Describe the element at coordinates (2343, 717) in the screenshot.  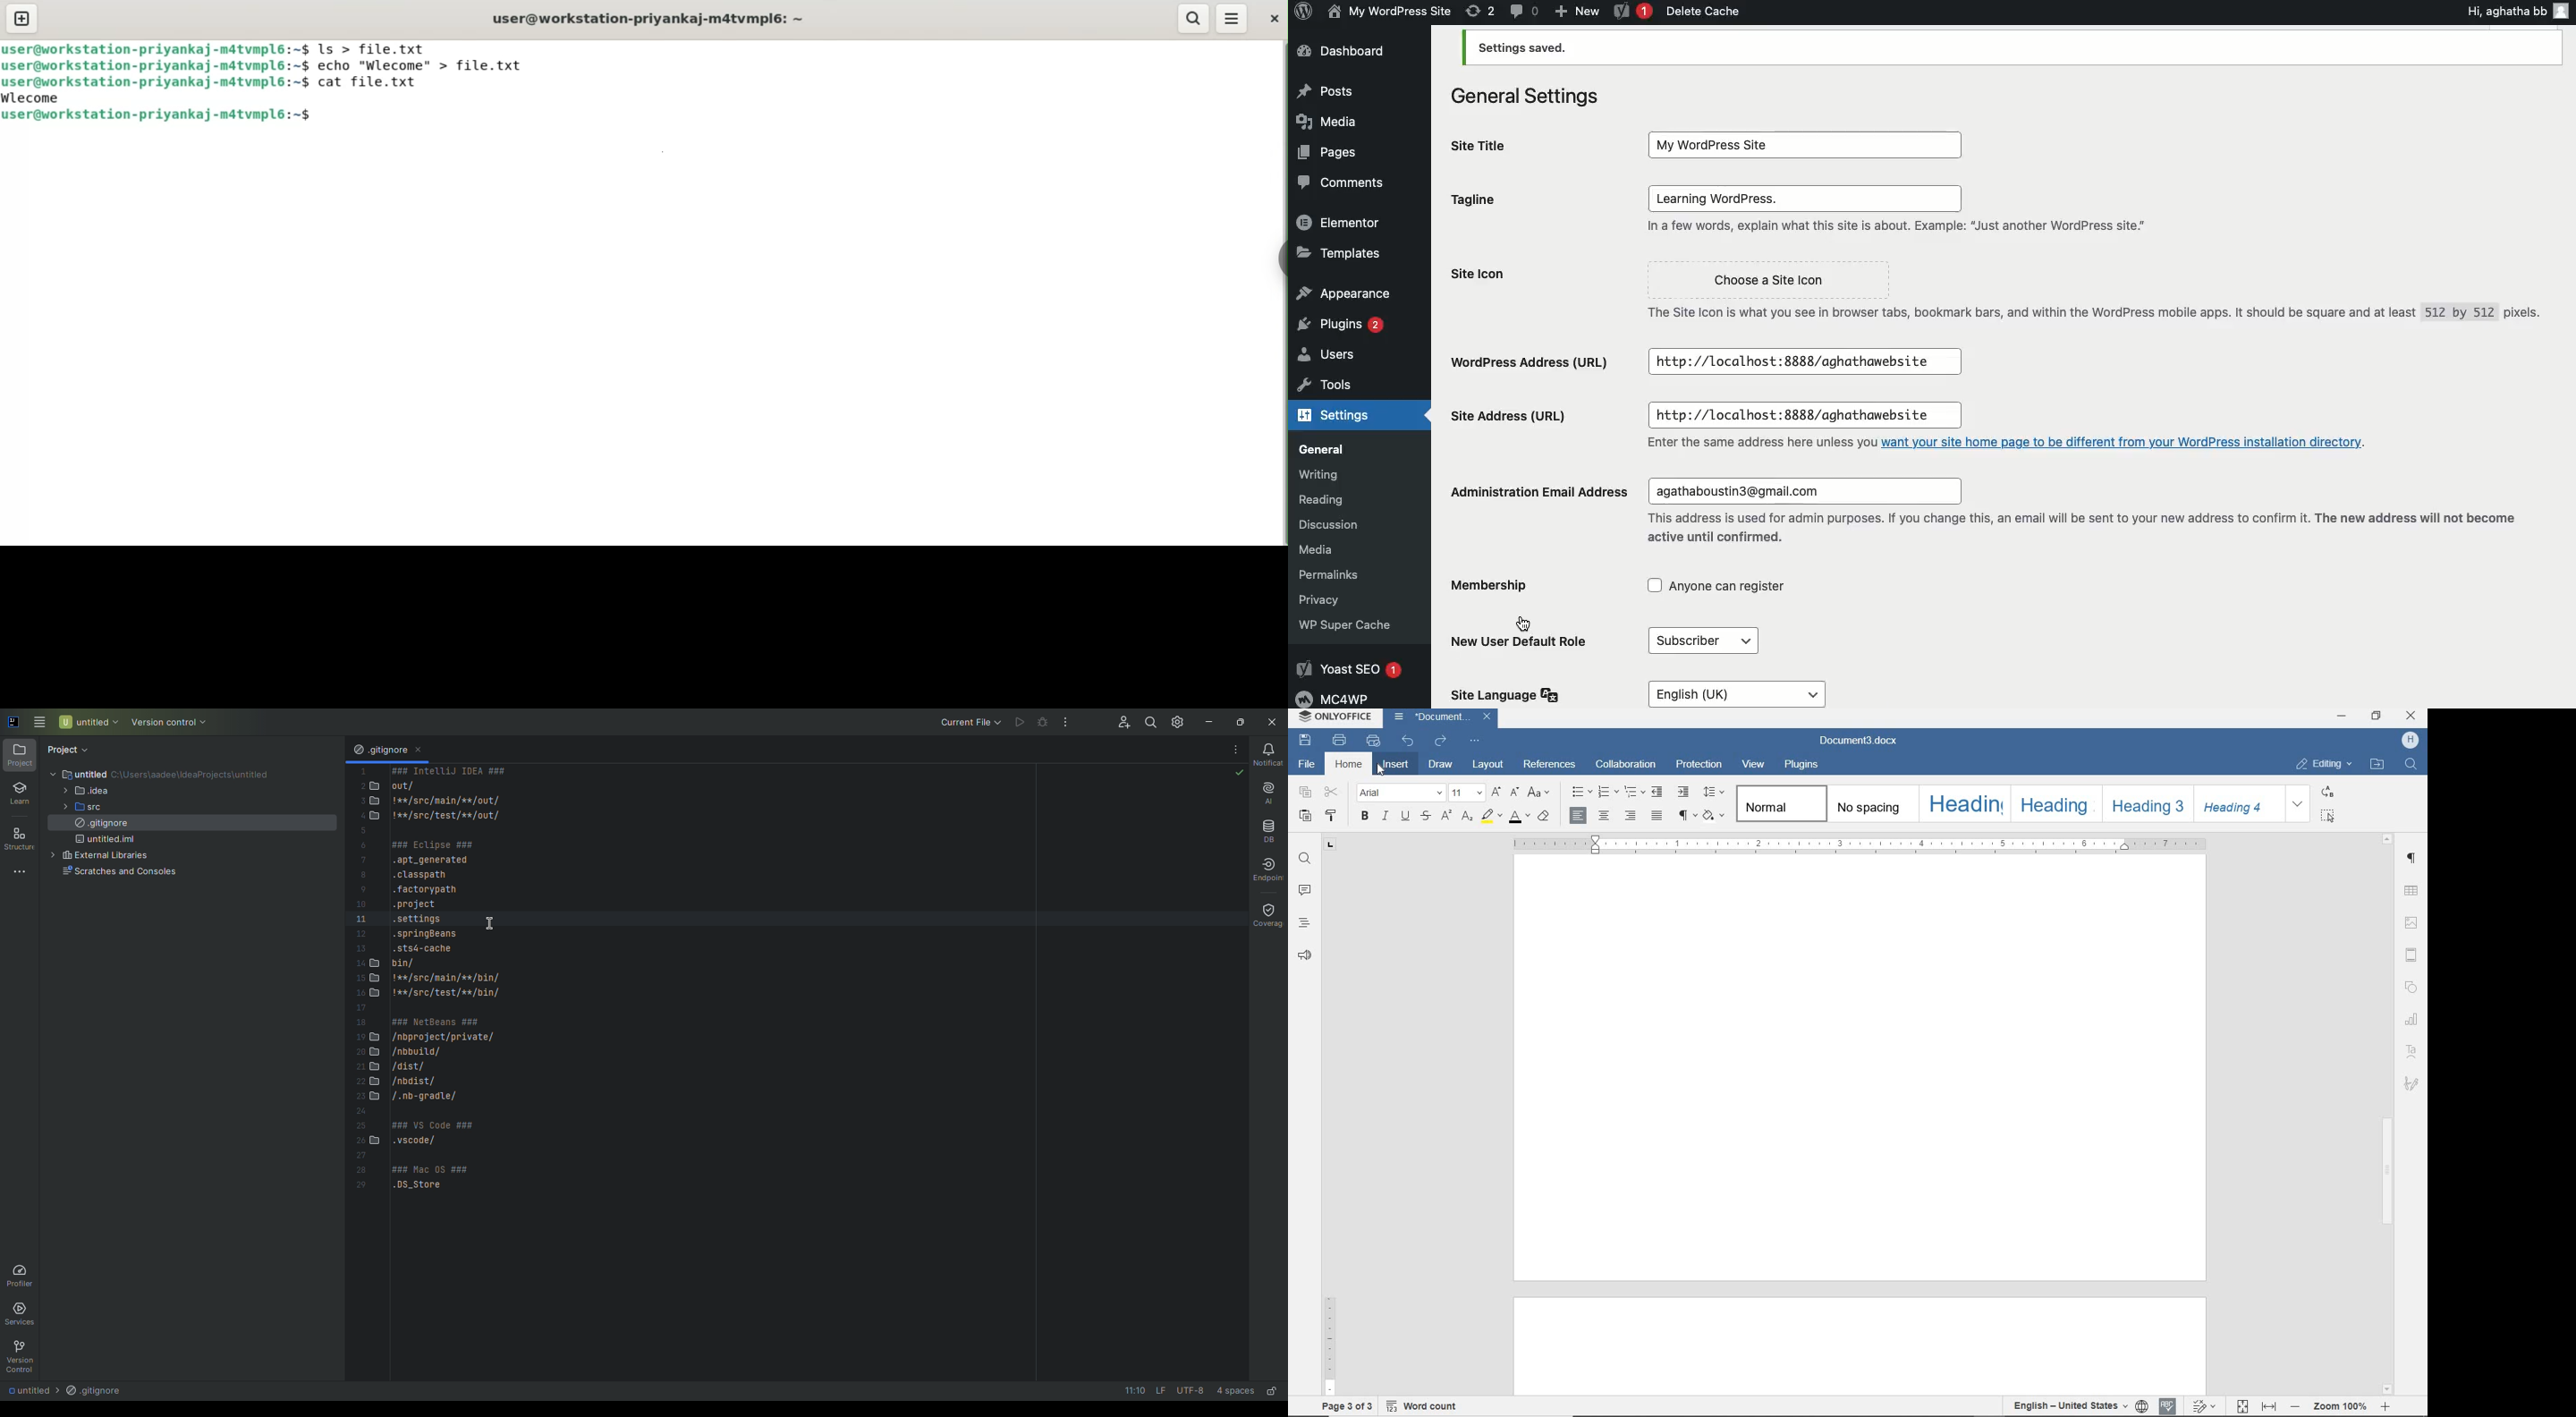
I see `MINIMIZE` at that location.